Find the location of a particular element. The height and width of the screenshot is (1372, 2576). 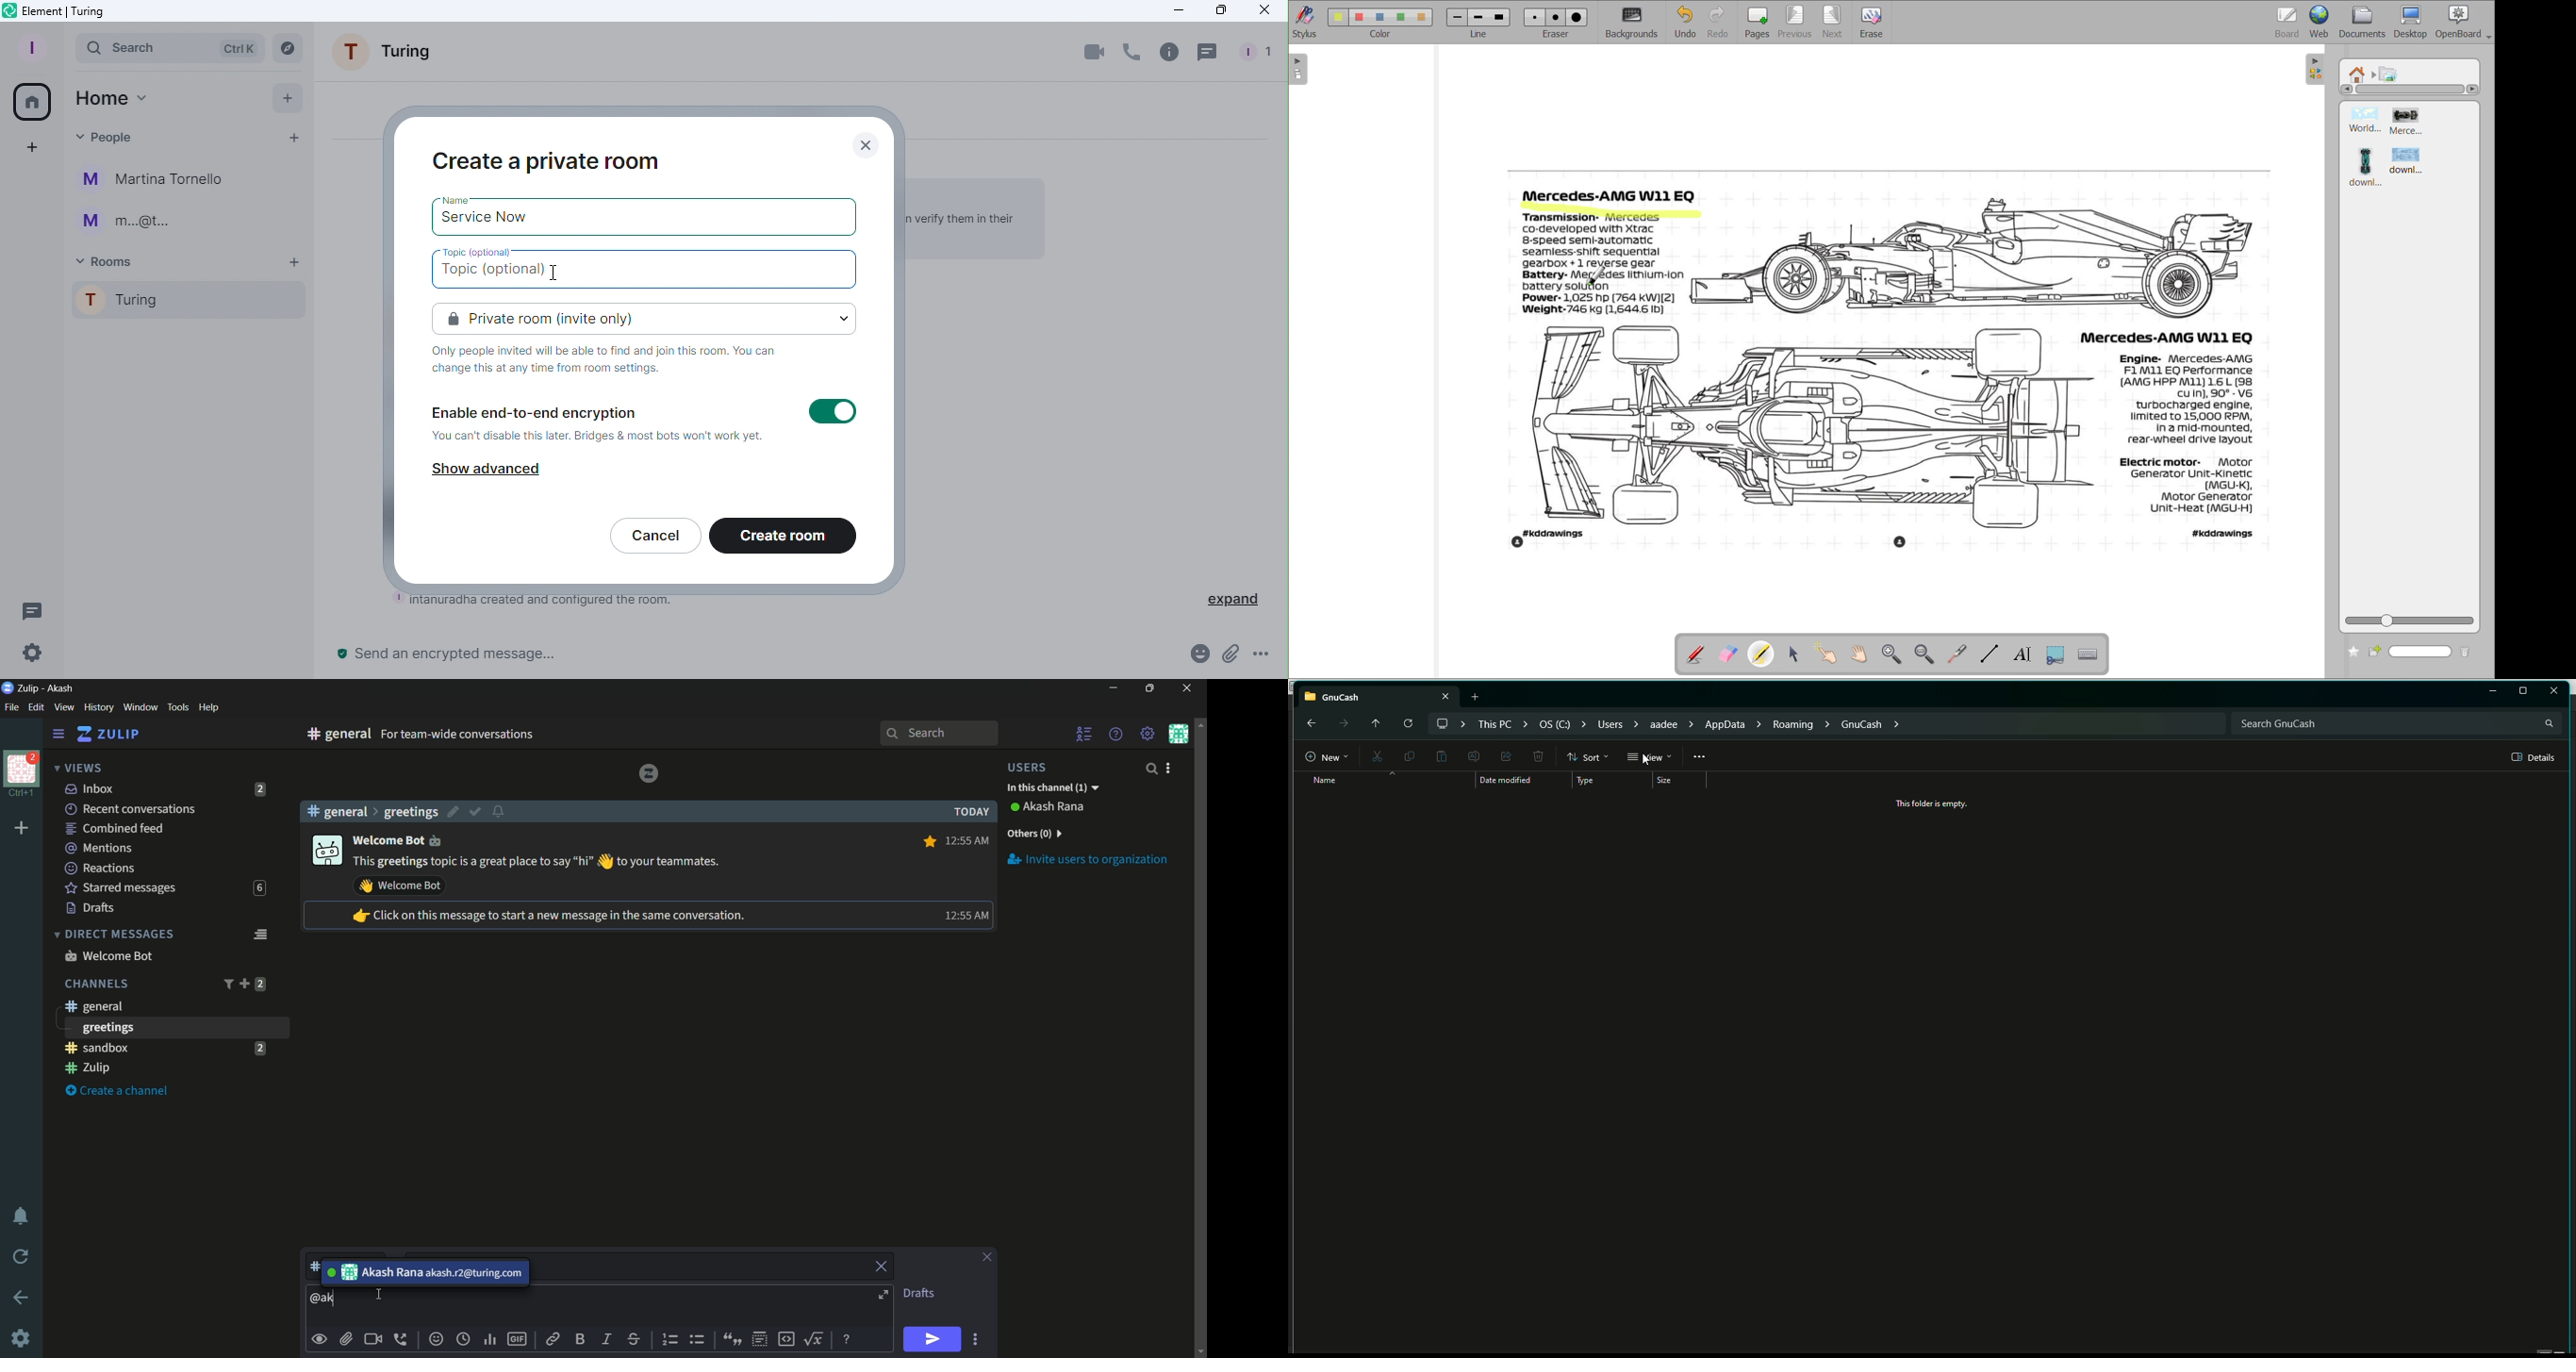

Information is located at coordinates (613, 360).